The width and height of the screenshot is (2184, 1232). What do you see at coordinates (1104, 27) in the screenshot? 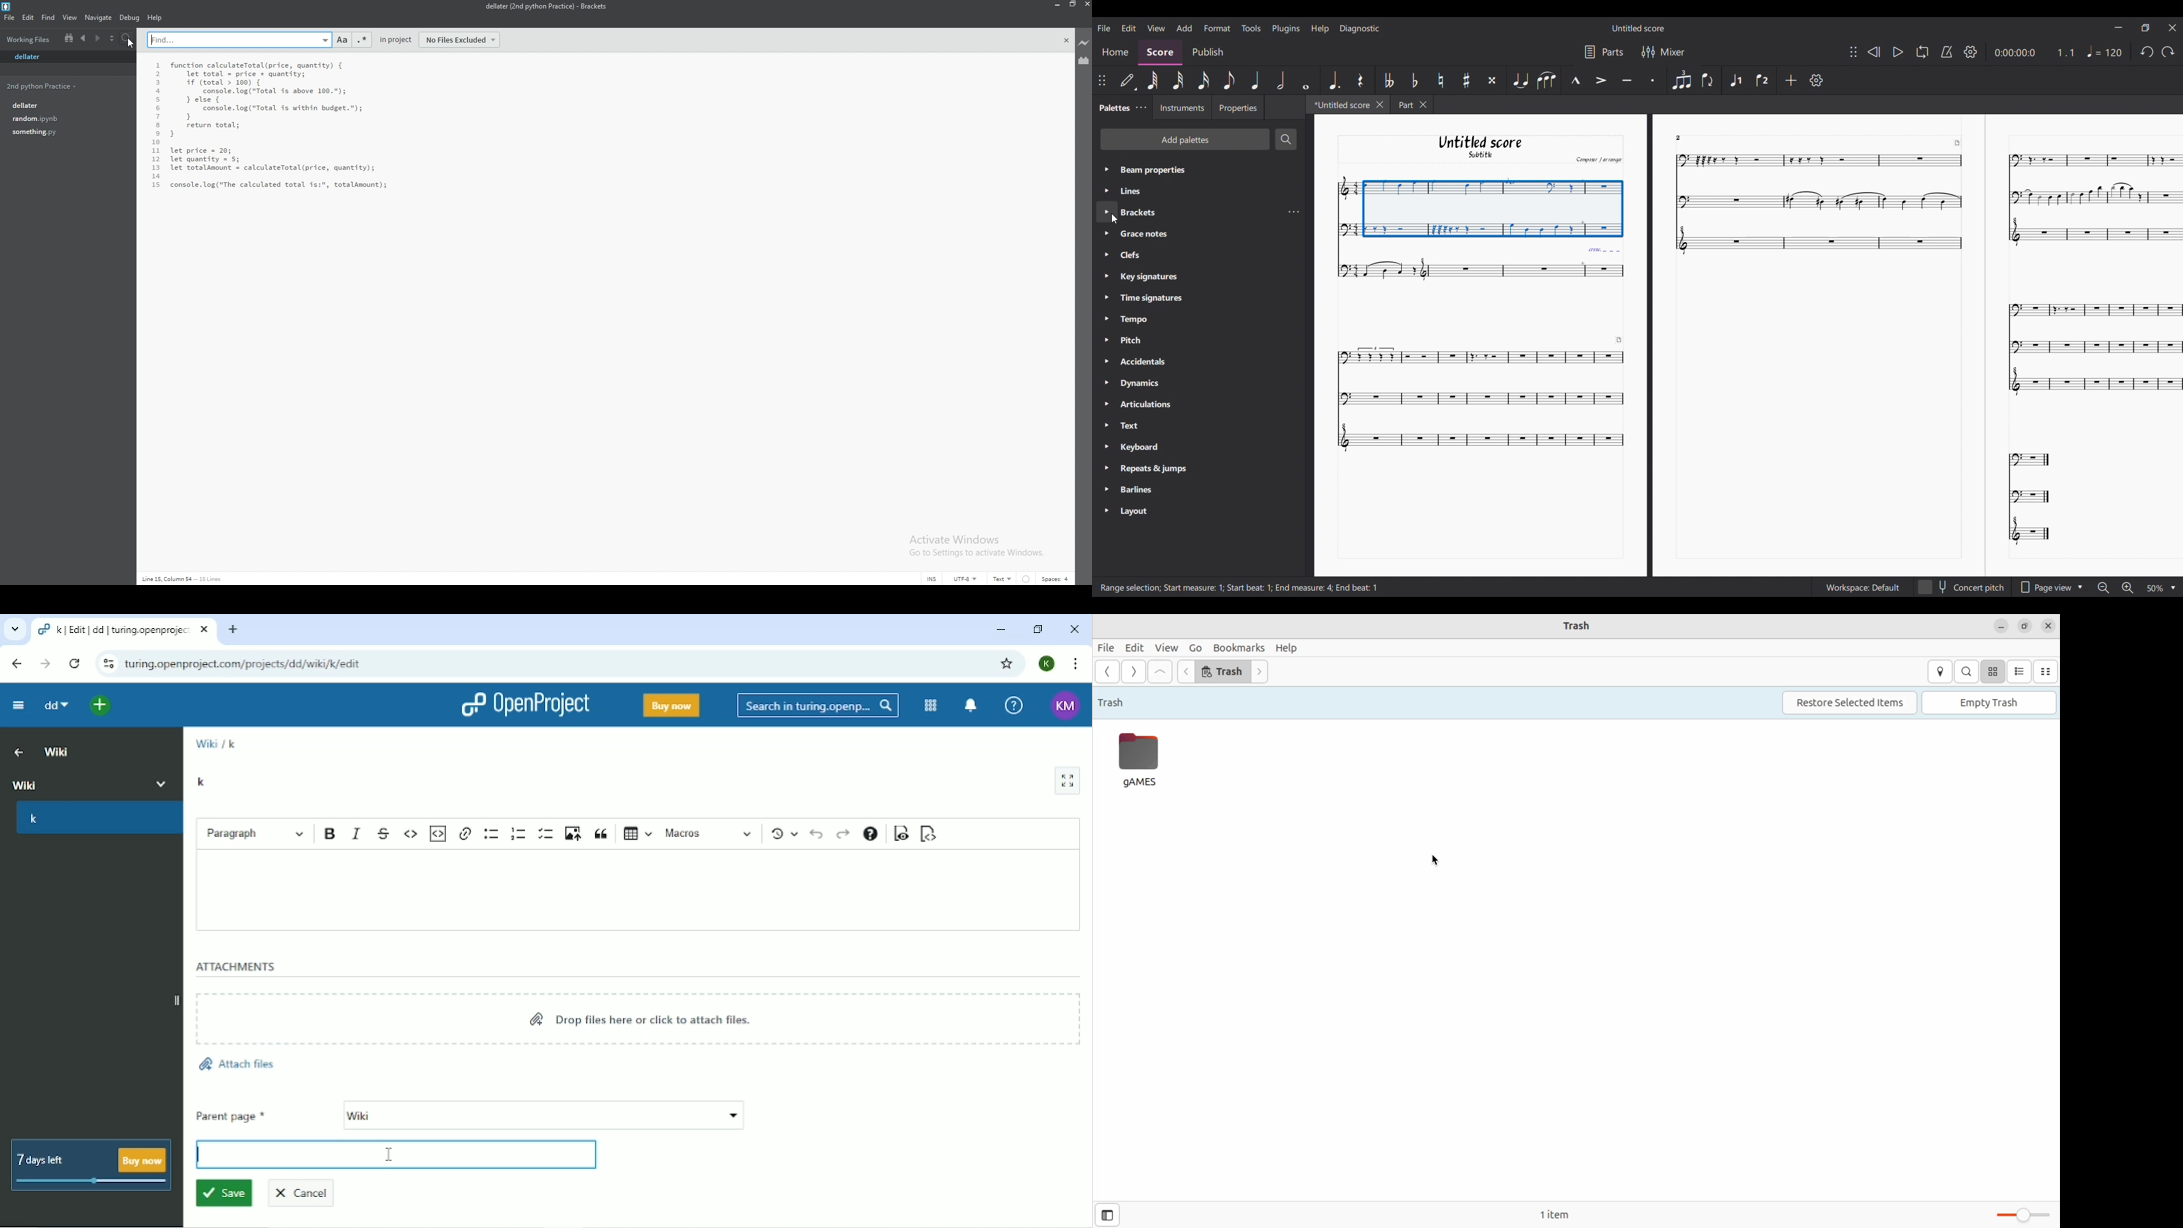
I see `File` at bounding box center [1104, 27].